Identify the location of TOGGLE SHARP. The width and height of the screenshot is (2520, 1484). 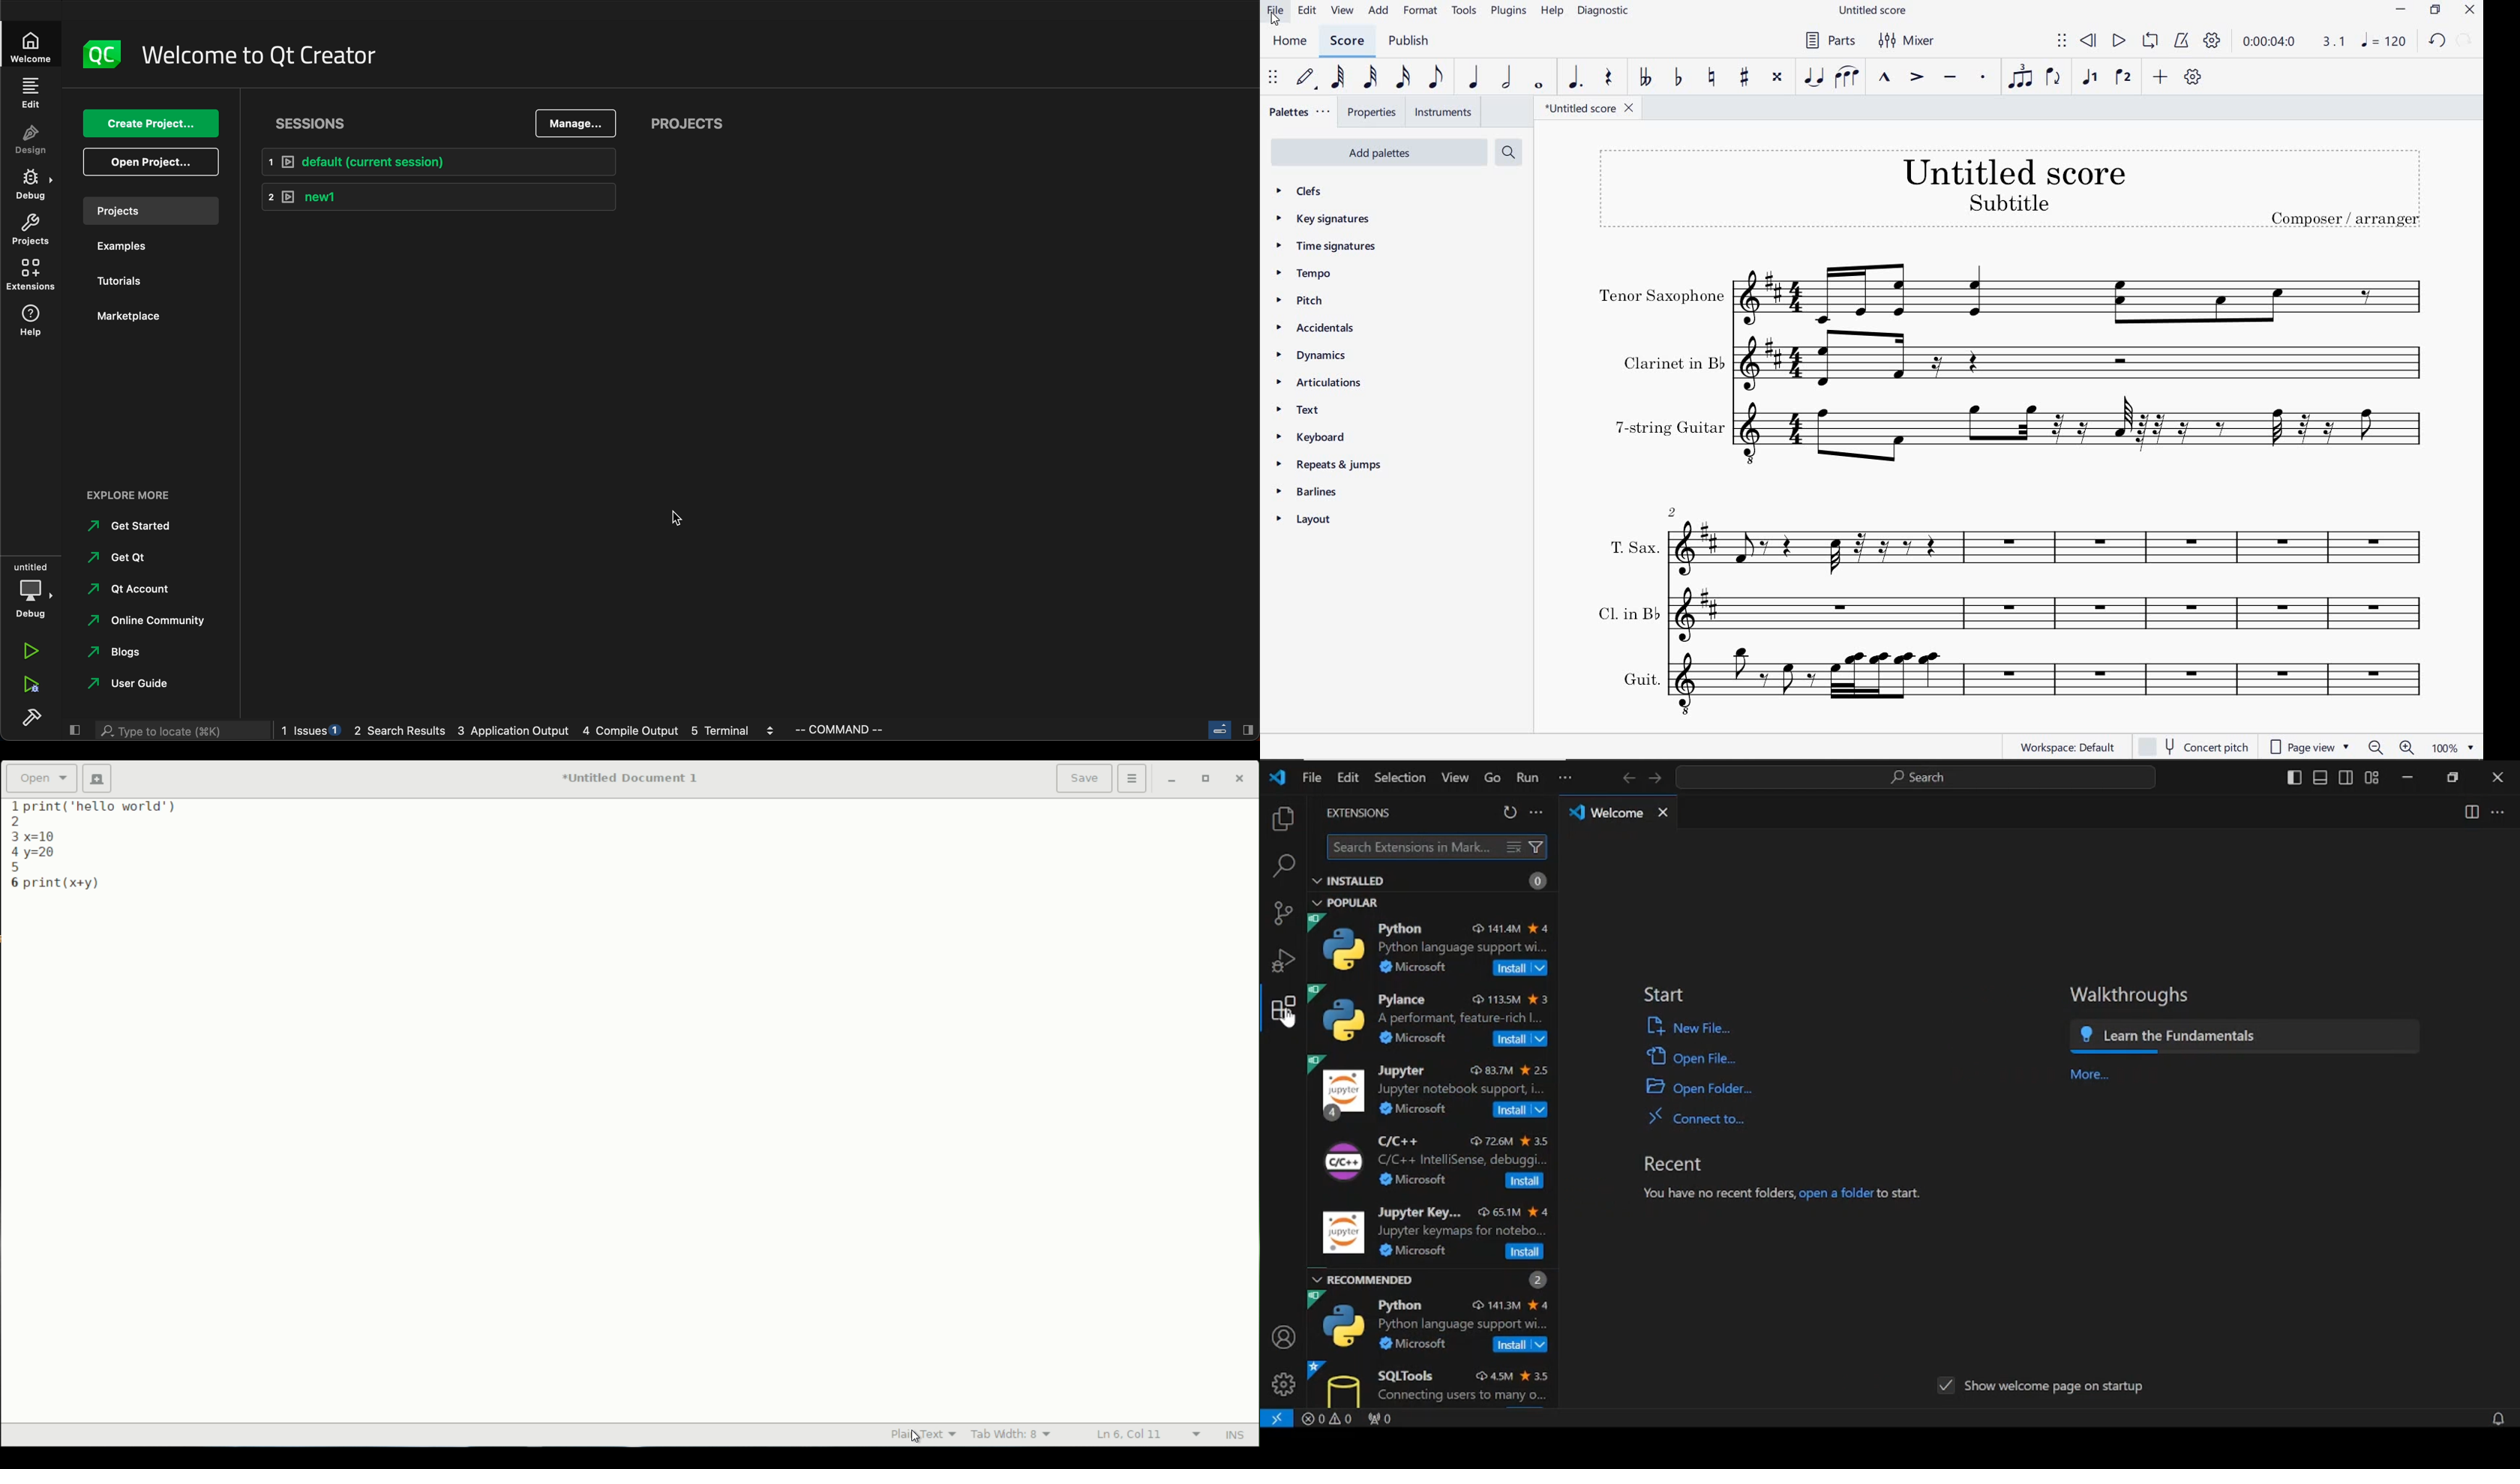
(1745, 79).